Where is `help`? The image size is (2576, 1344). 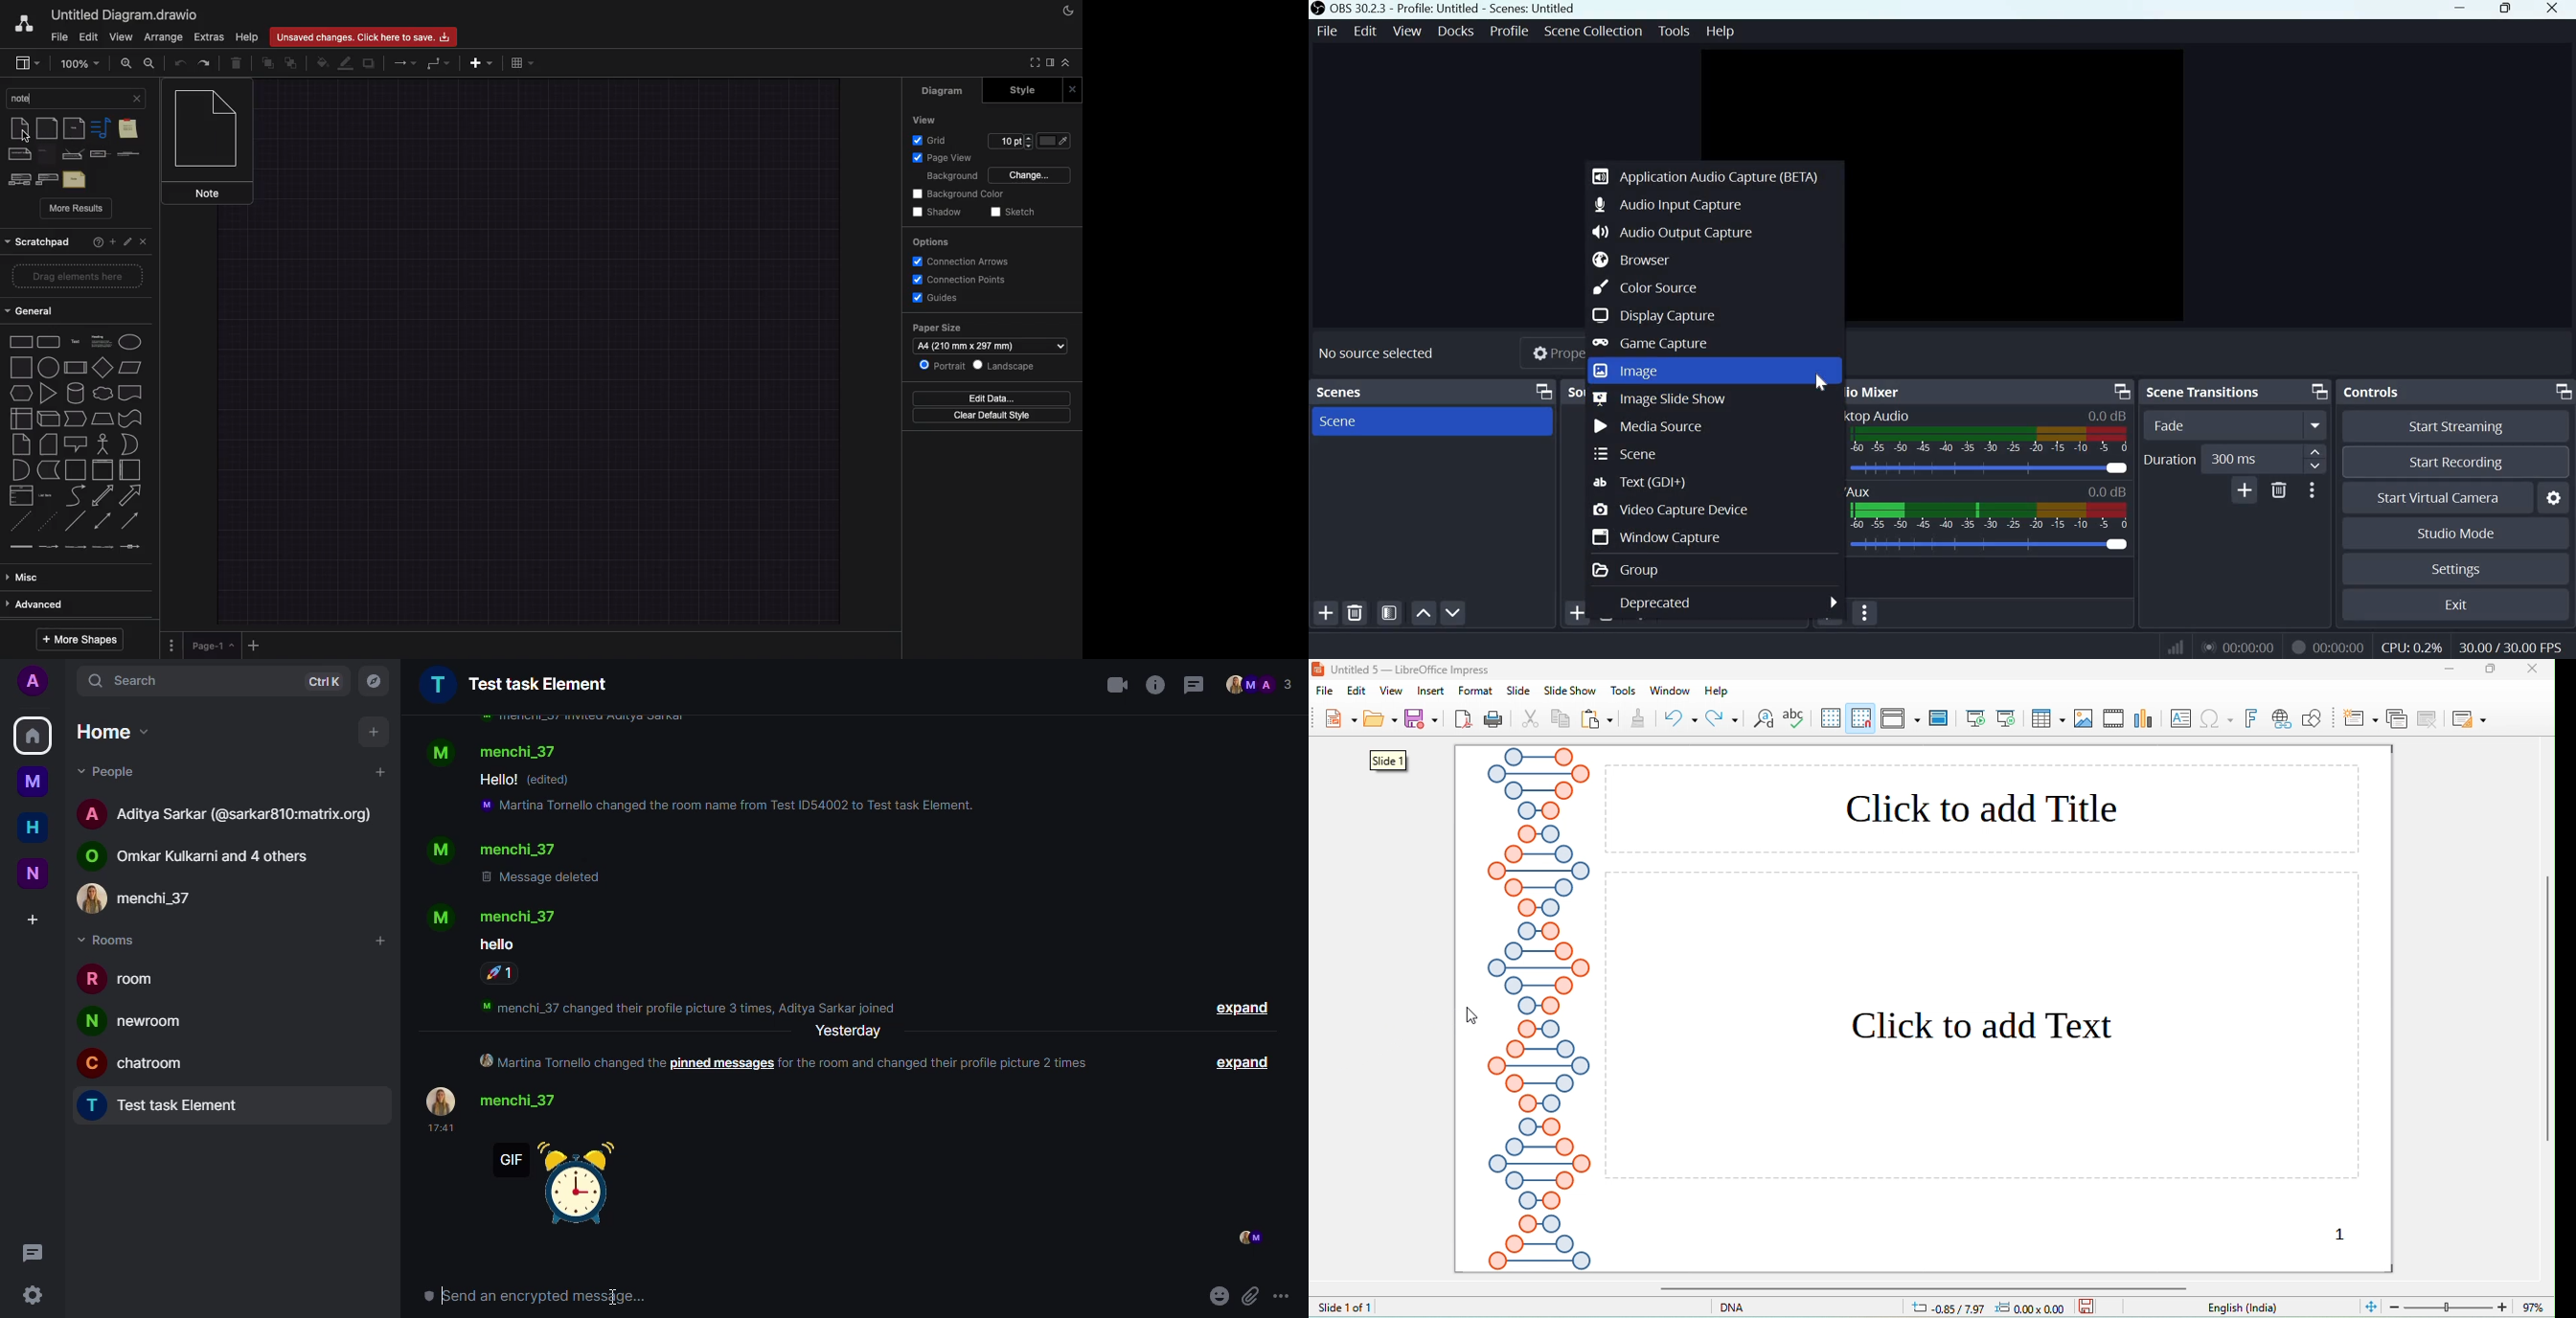 help is located at coordinates (1718, 691).